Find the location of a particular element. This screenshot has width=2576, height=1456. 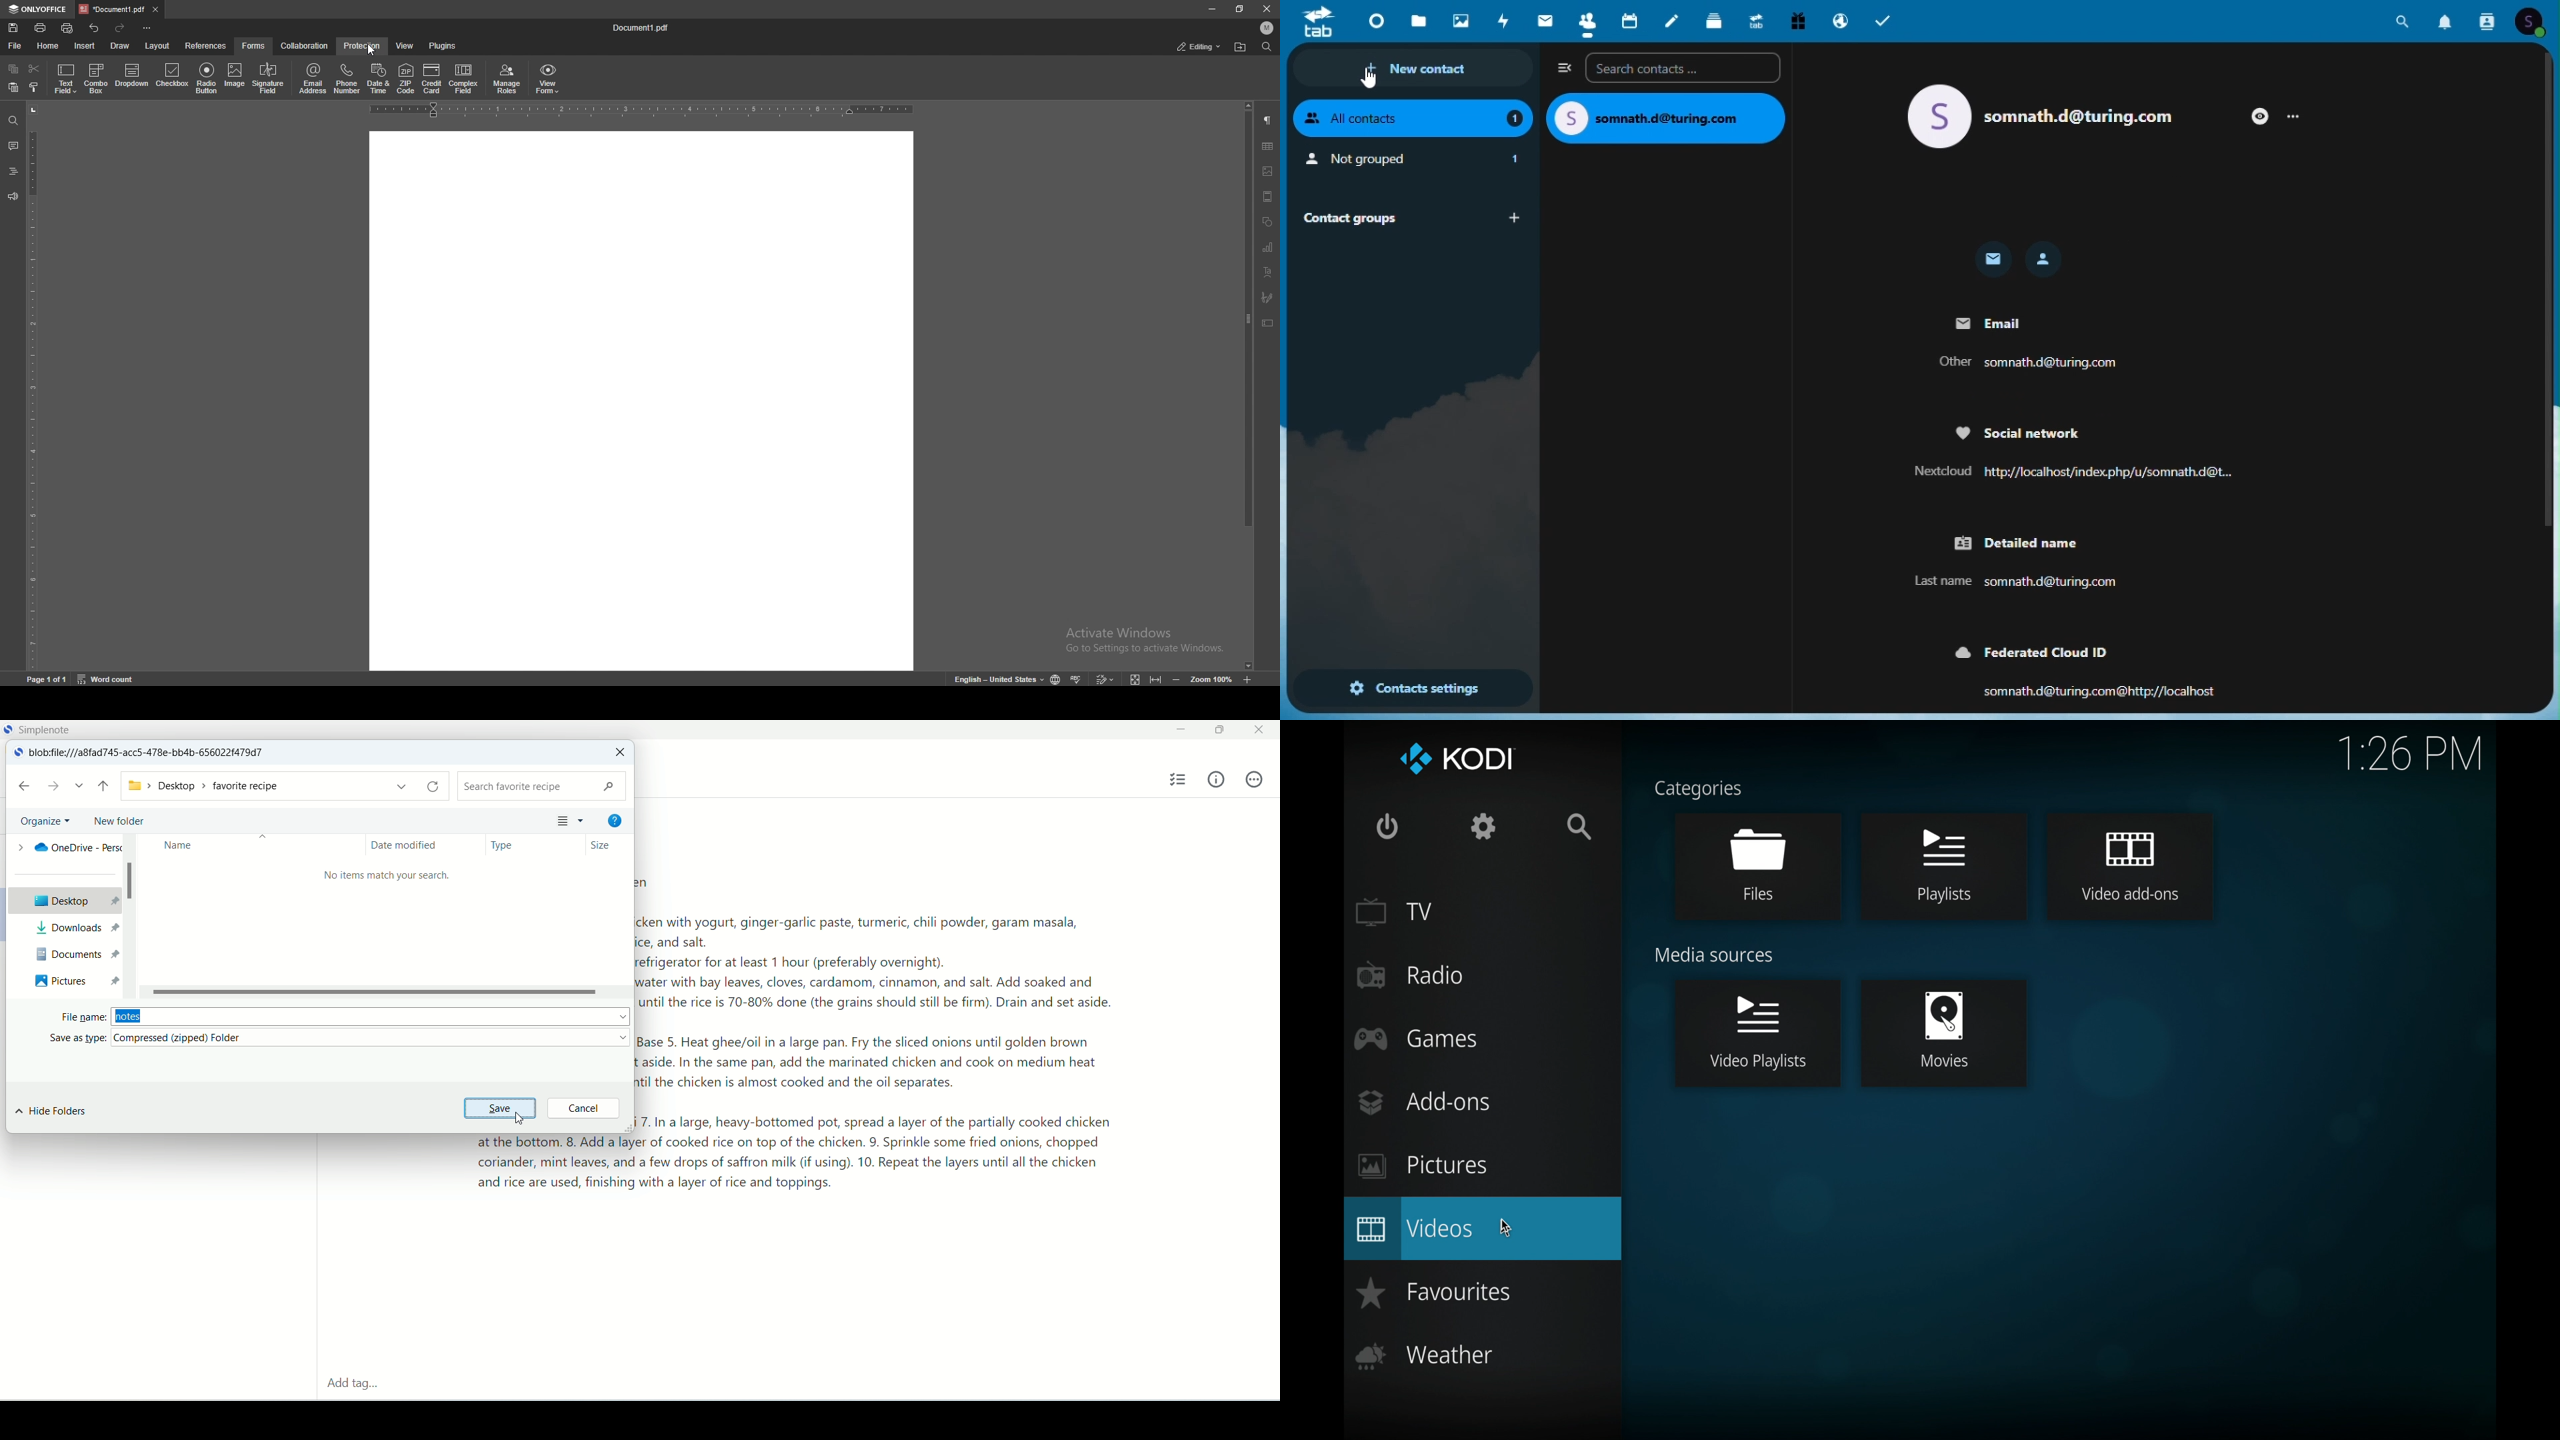

zoom is located at coordinates (1202, 679).